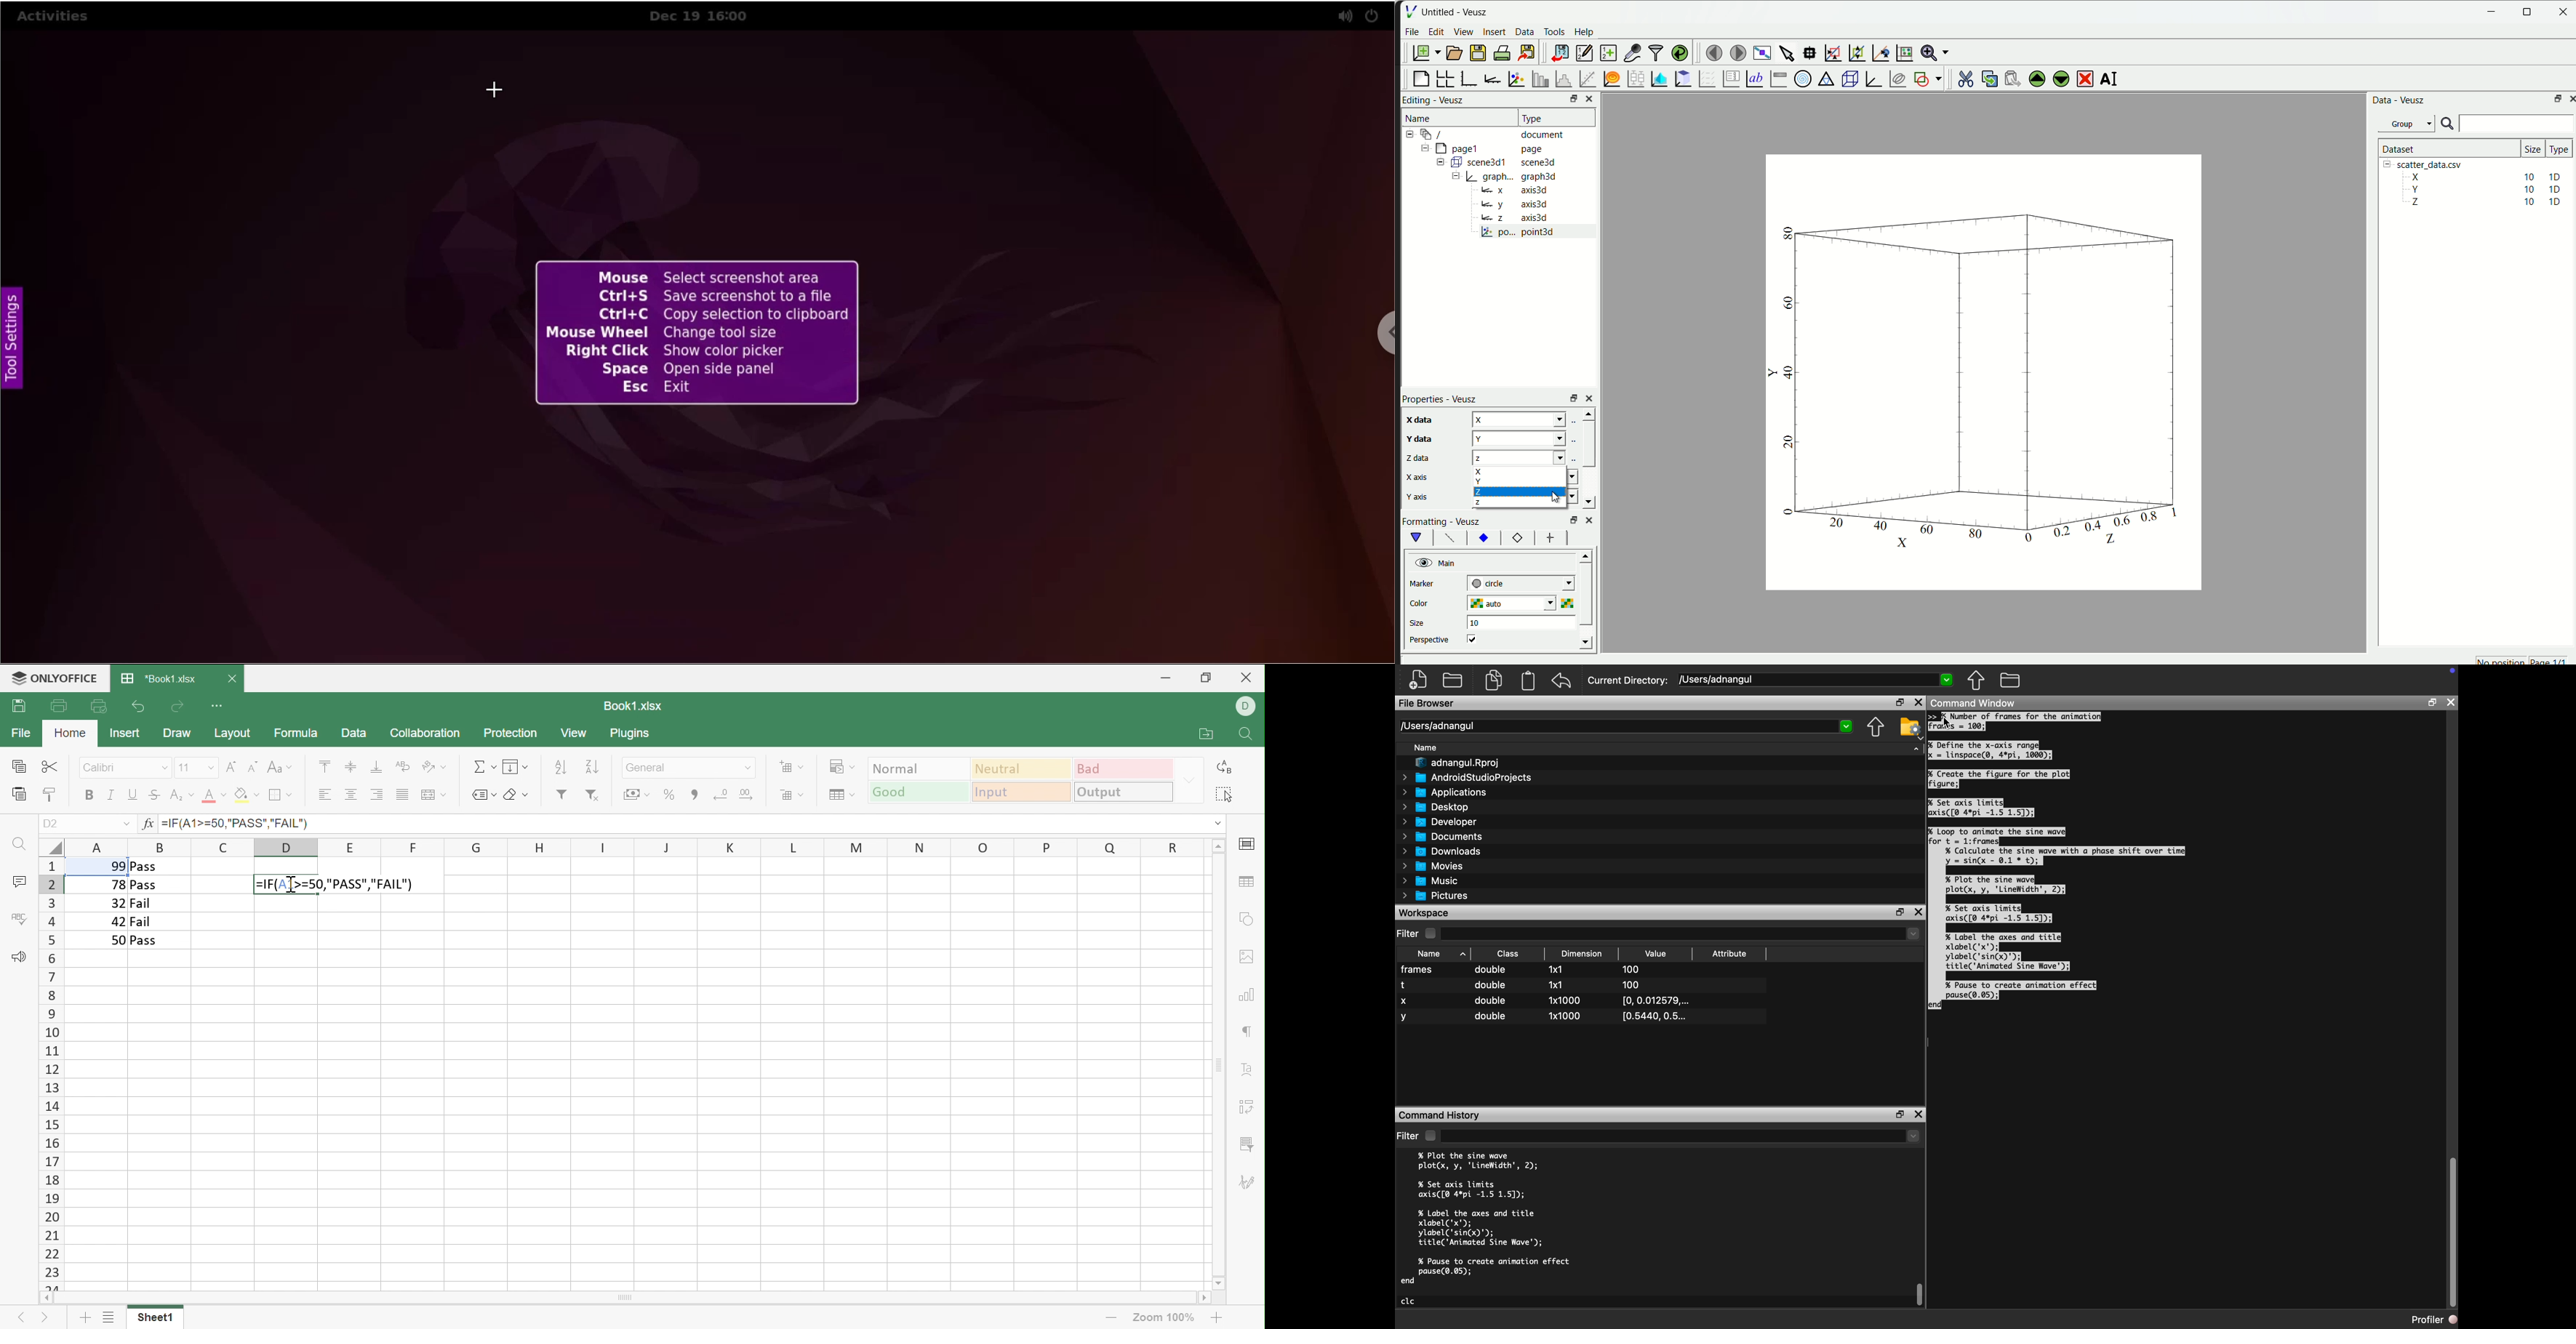  I want to click on Scroll bar, so click(625, 1299).